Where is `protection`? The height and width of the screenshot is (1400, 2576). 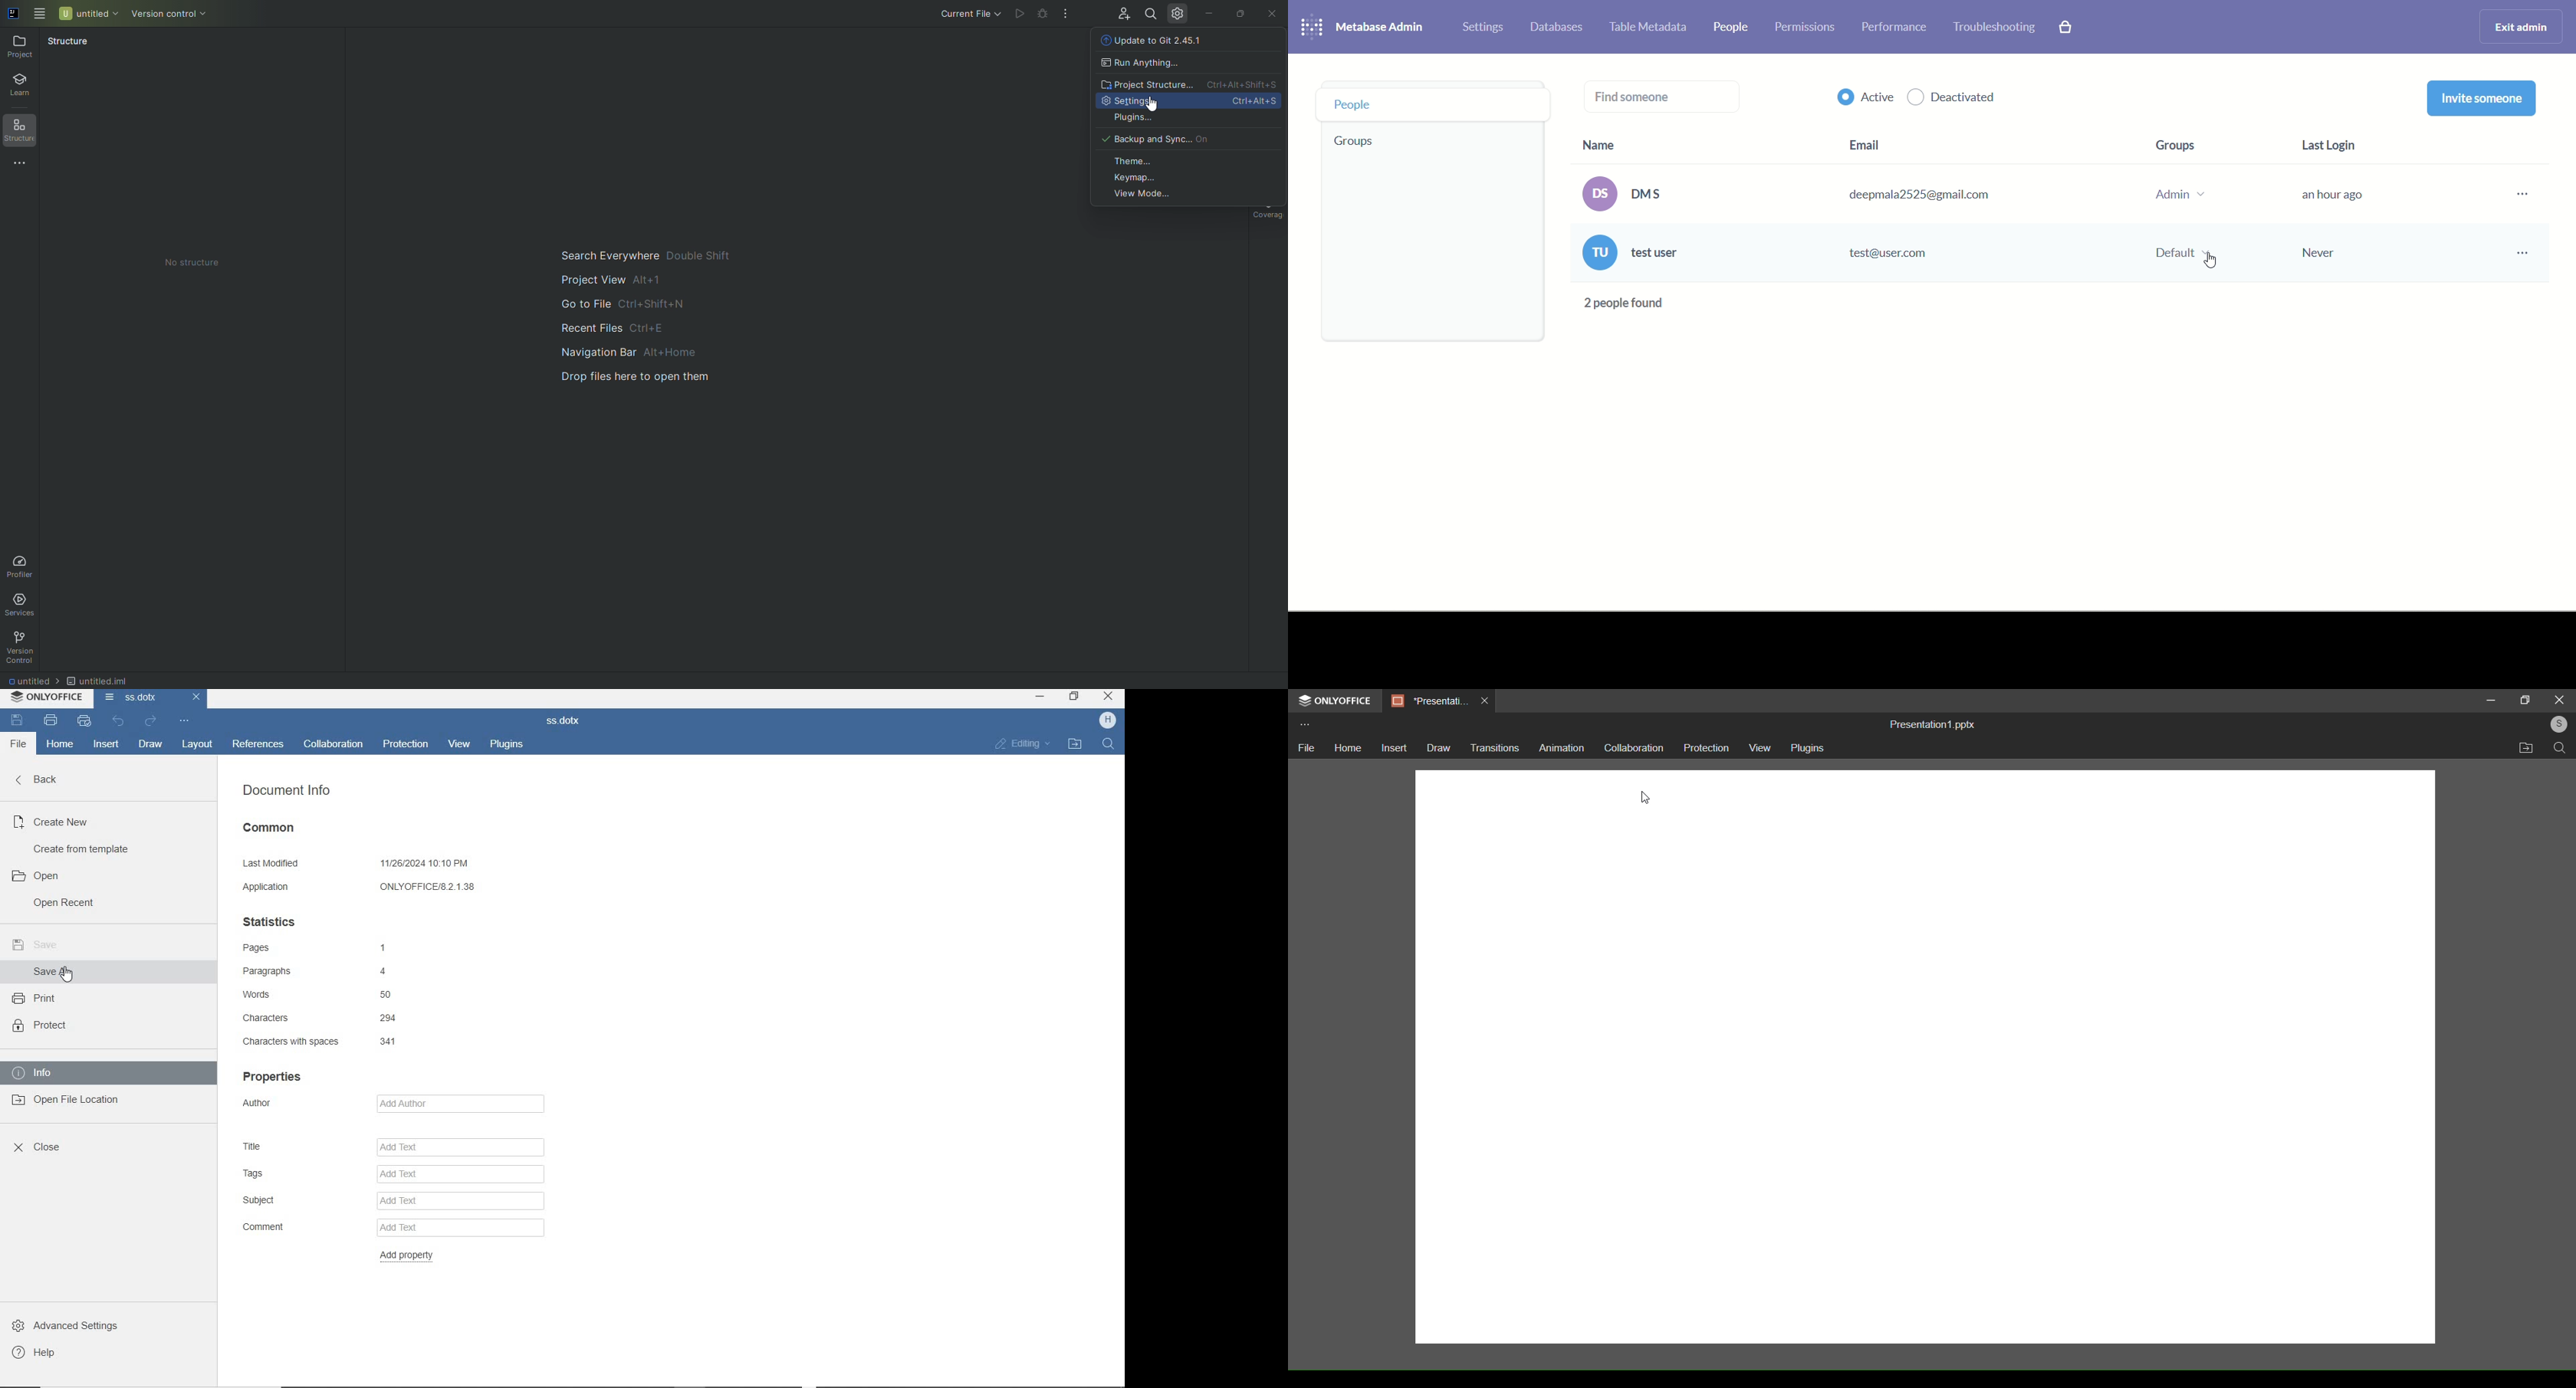
protection is located at coordinates (1707, 750).